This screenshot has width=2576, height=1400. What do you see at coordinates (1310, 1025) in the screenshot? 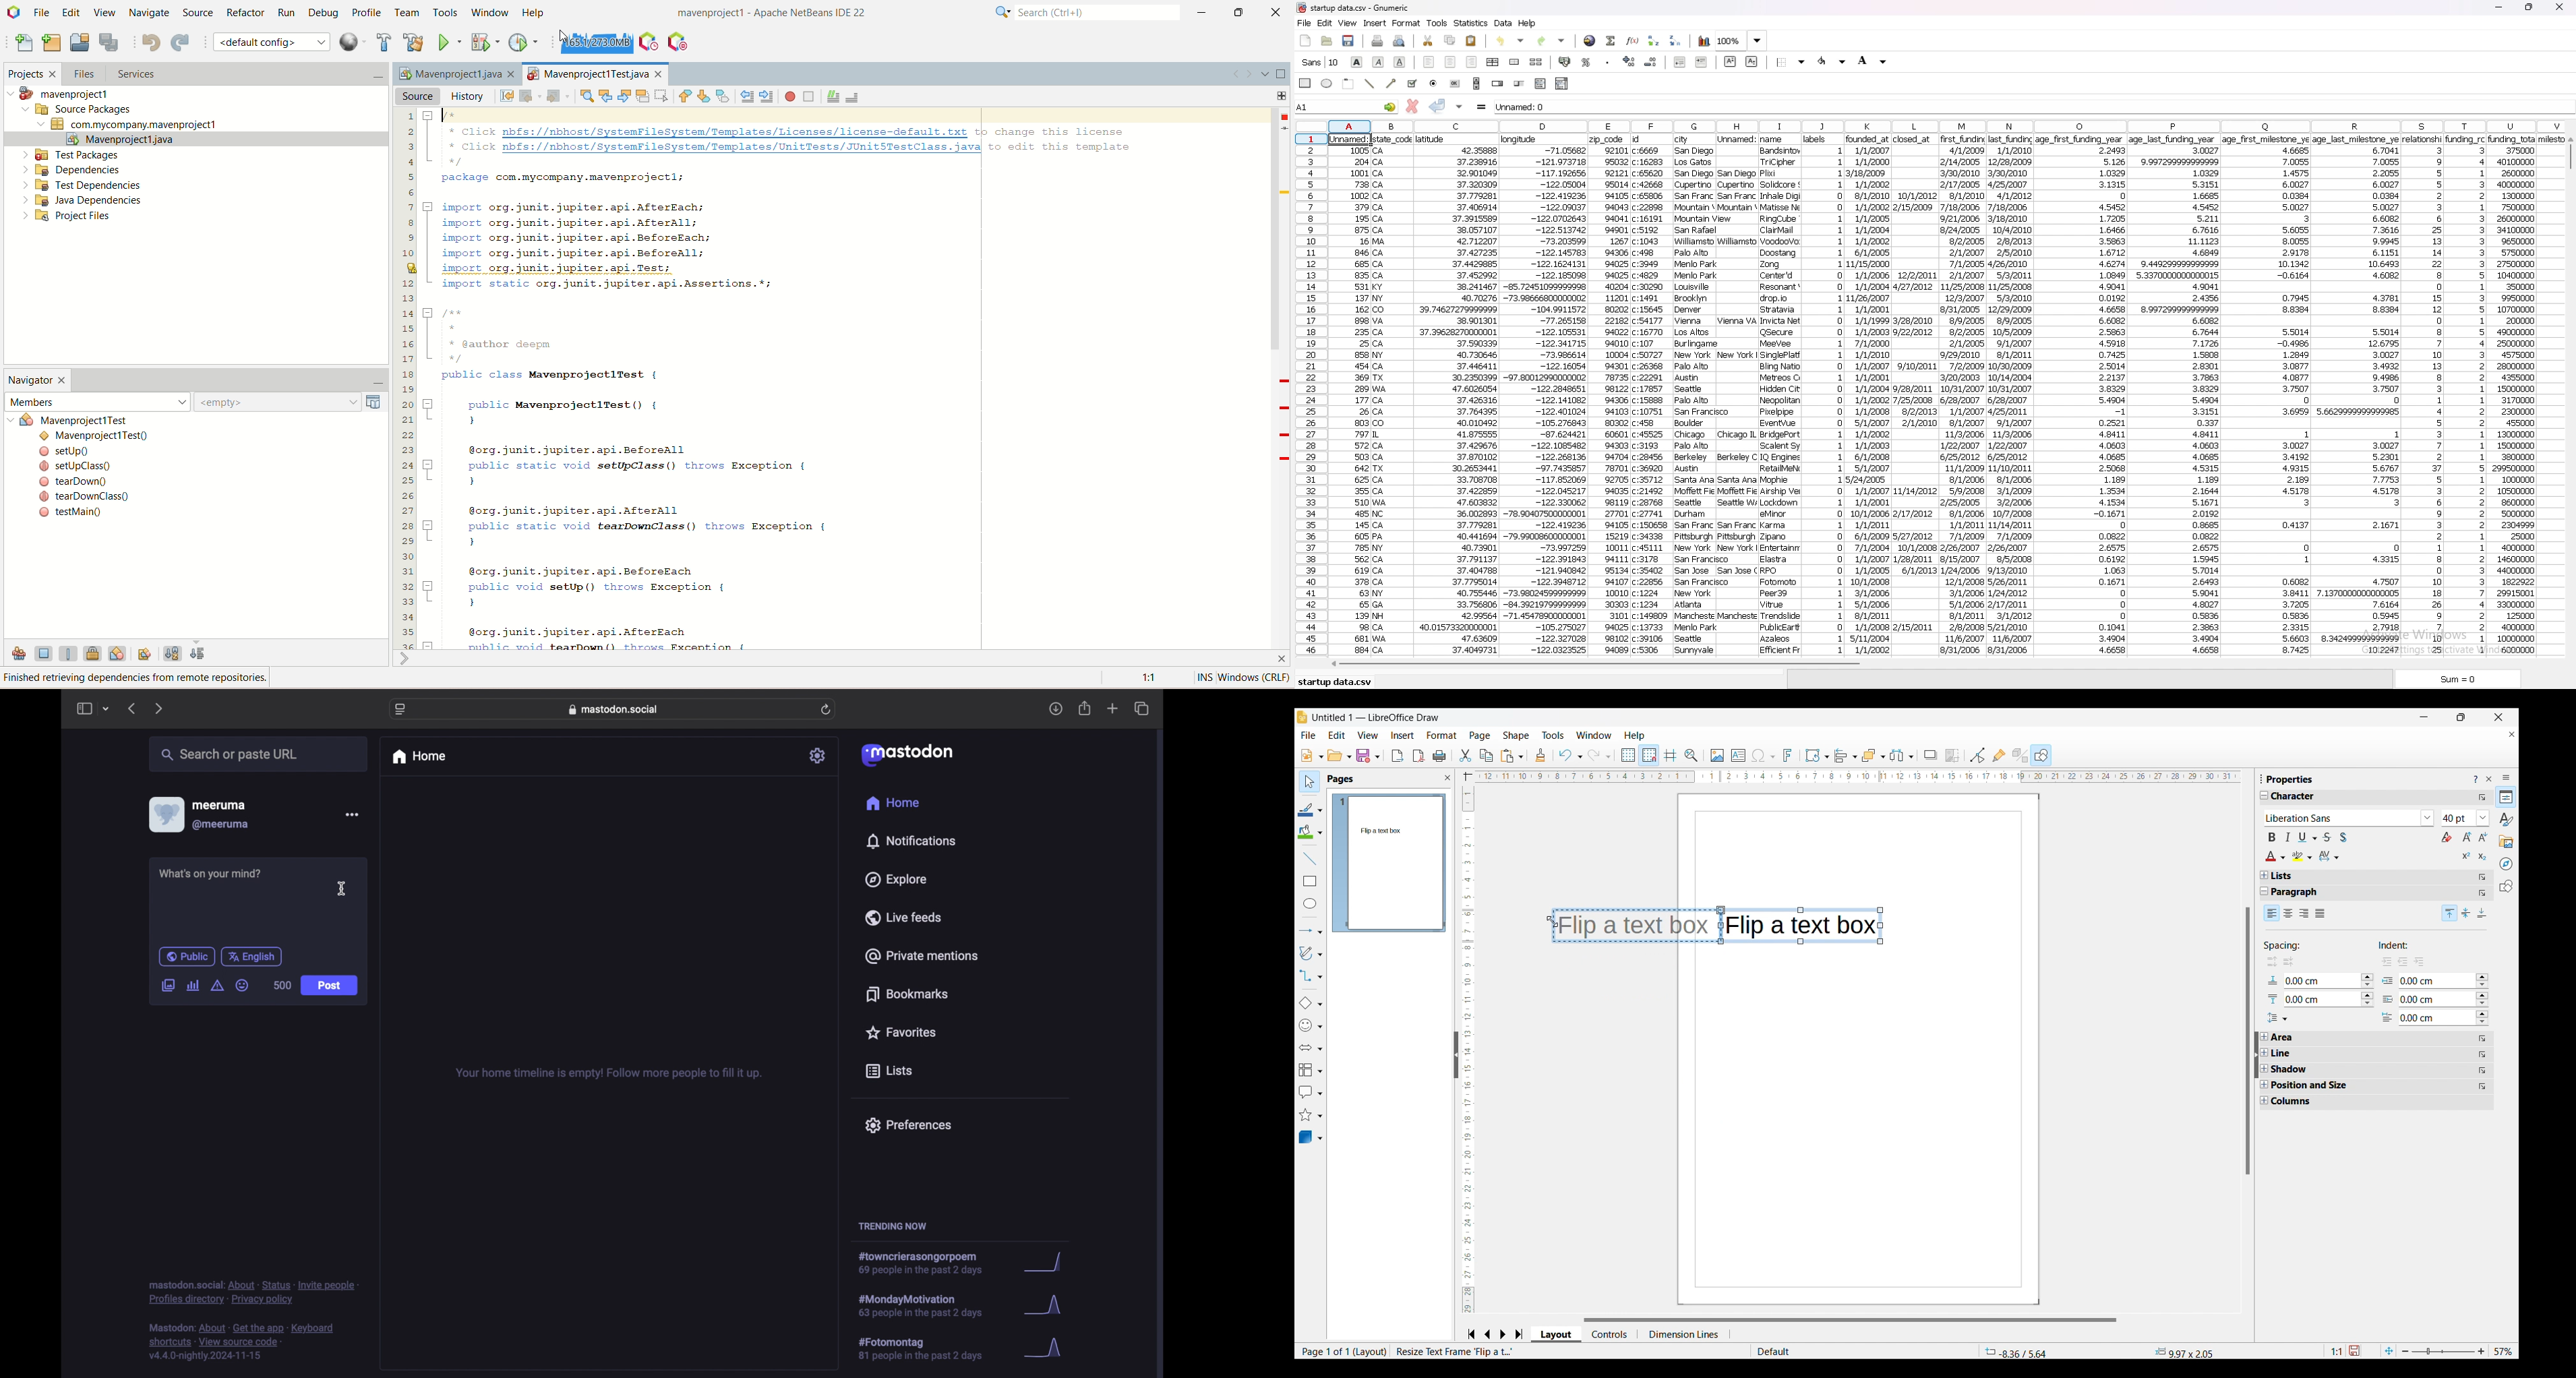
I see `Symbol shape options` at bounding box center [1310, 1025].